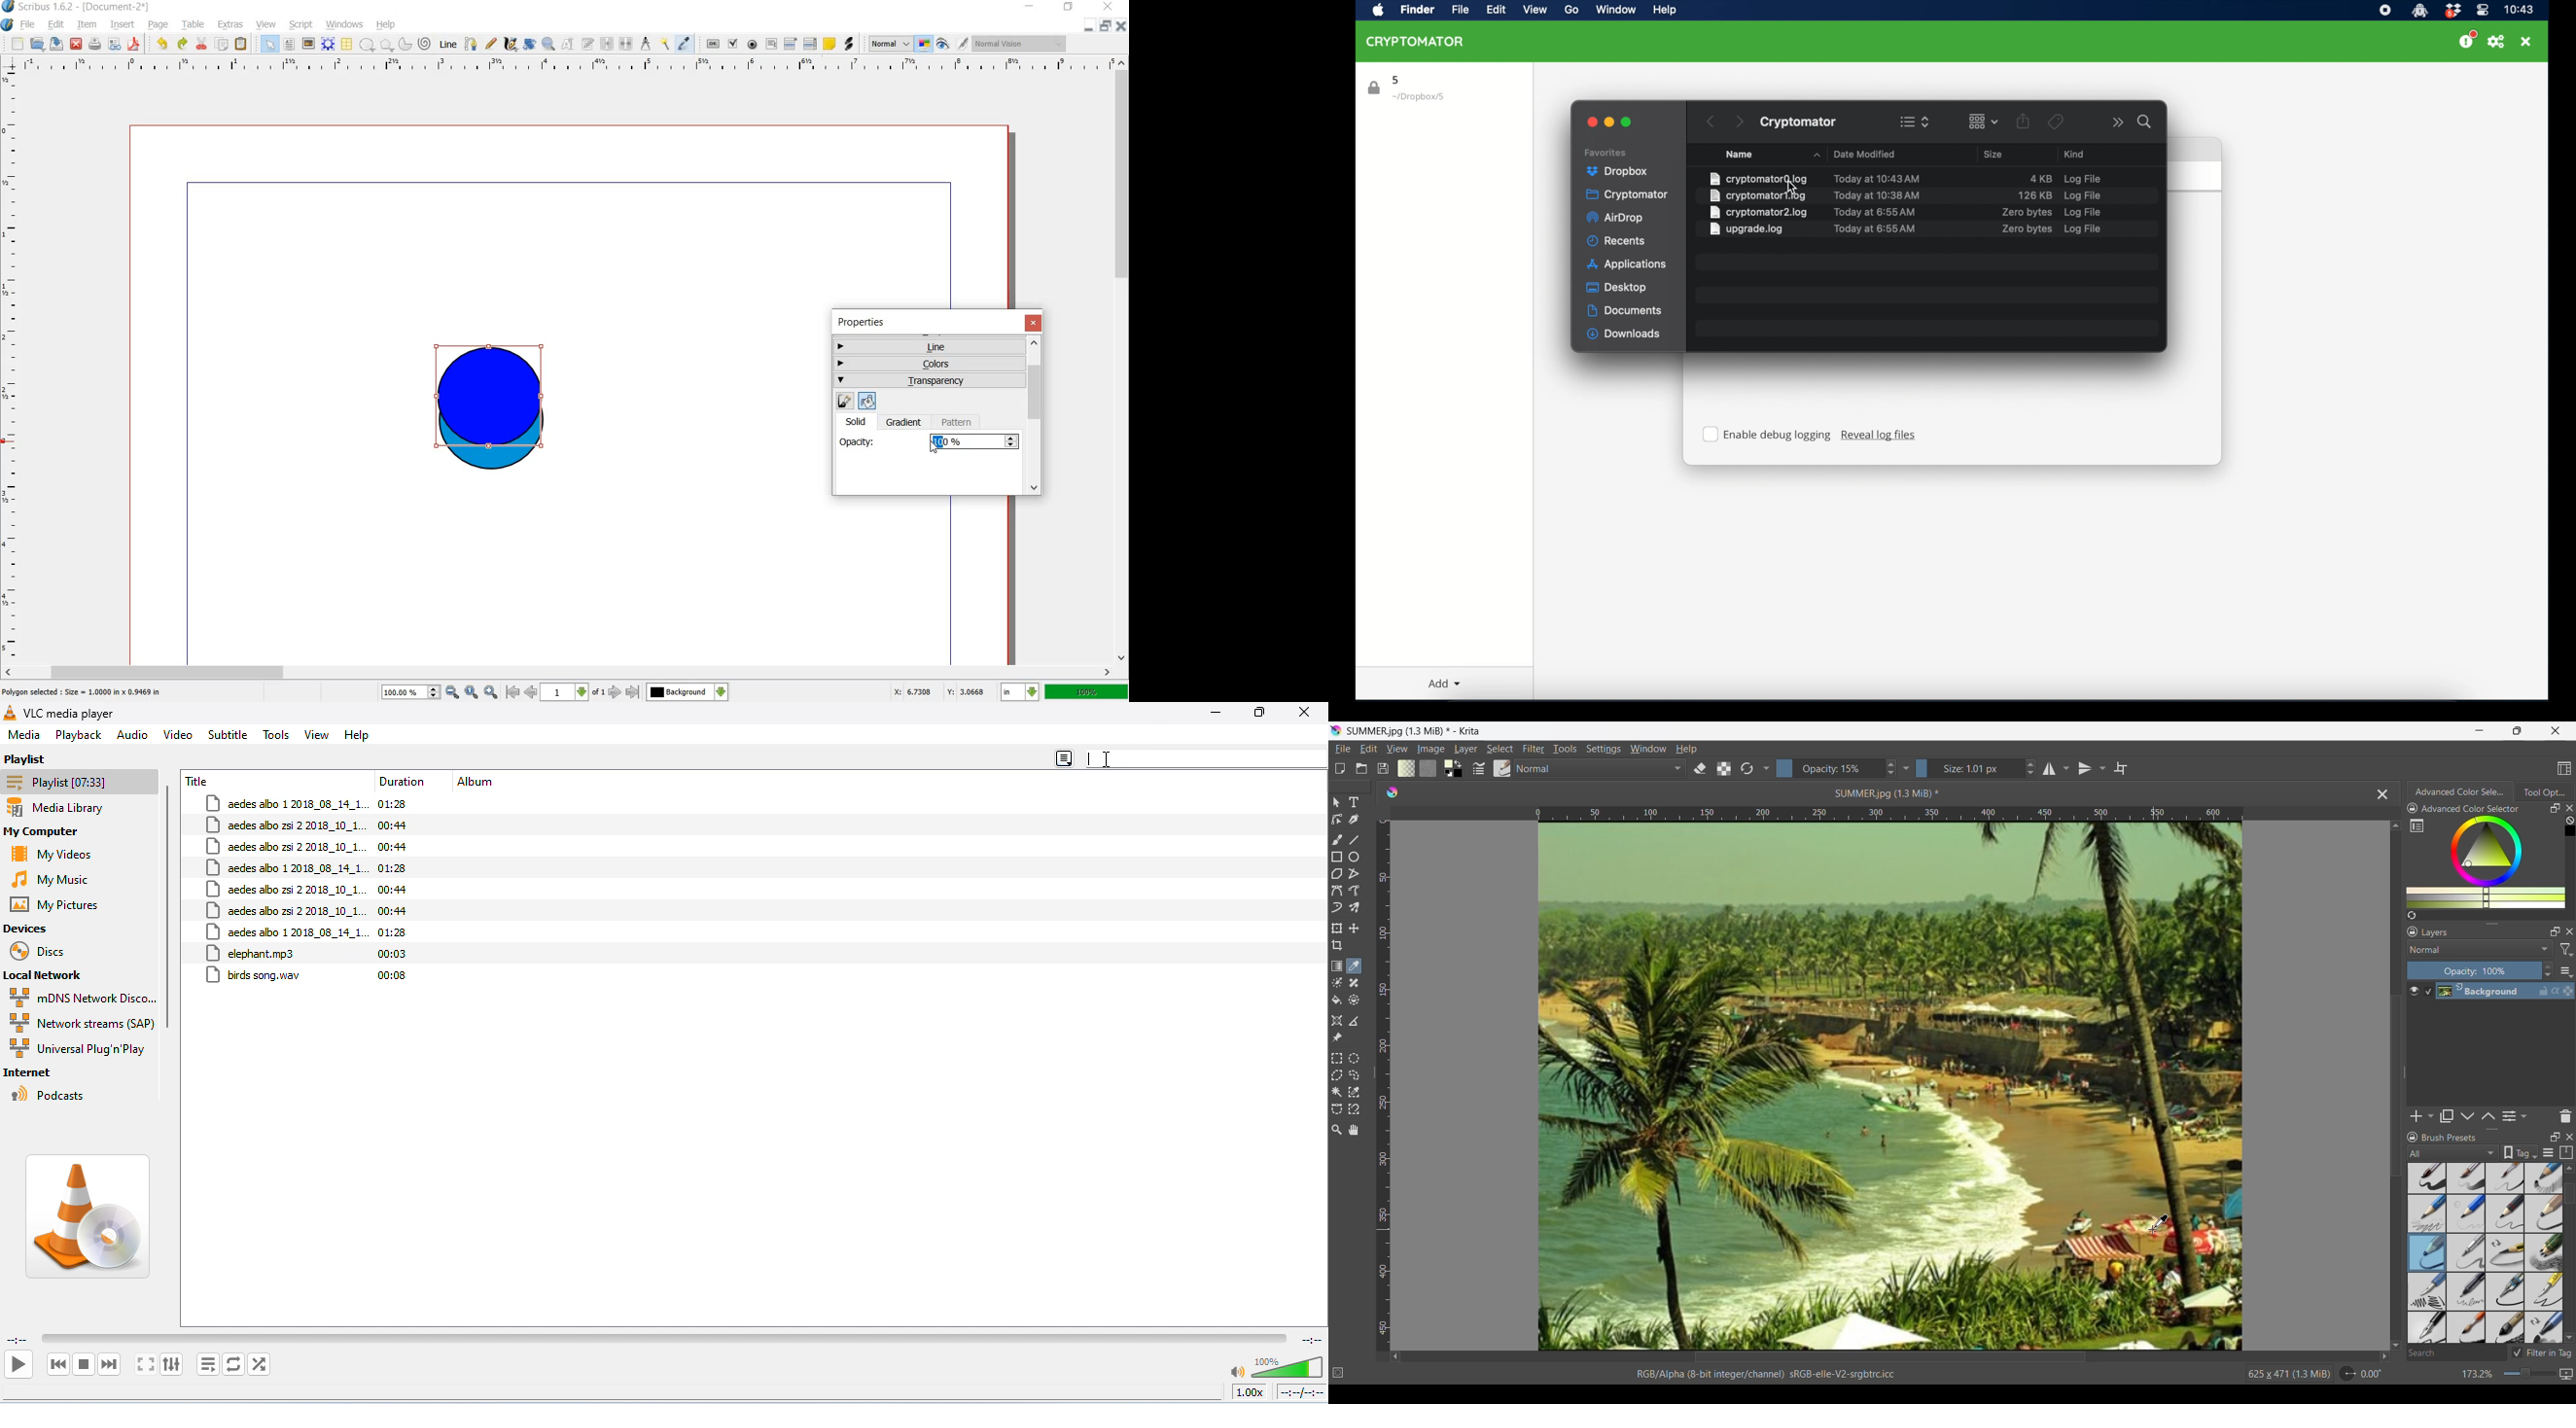 Image resolution: width=2576 pixels, height=1428 pixels. Describe the element at coordinates (232, 1364) in the screenshot. I see `toggle between loop` at that location.